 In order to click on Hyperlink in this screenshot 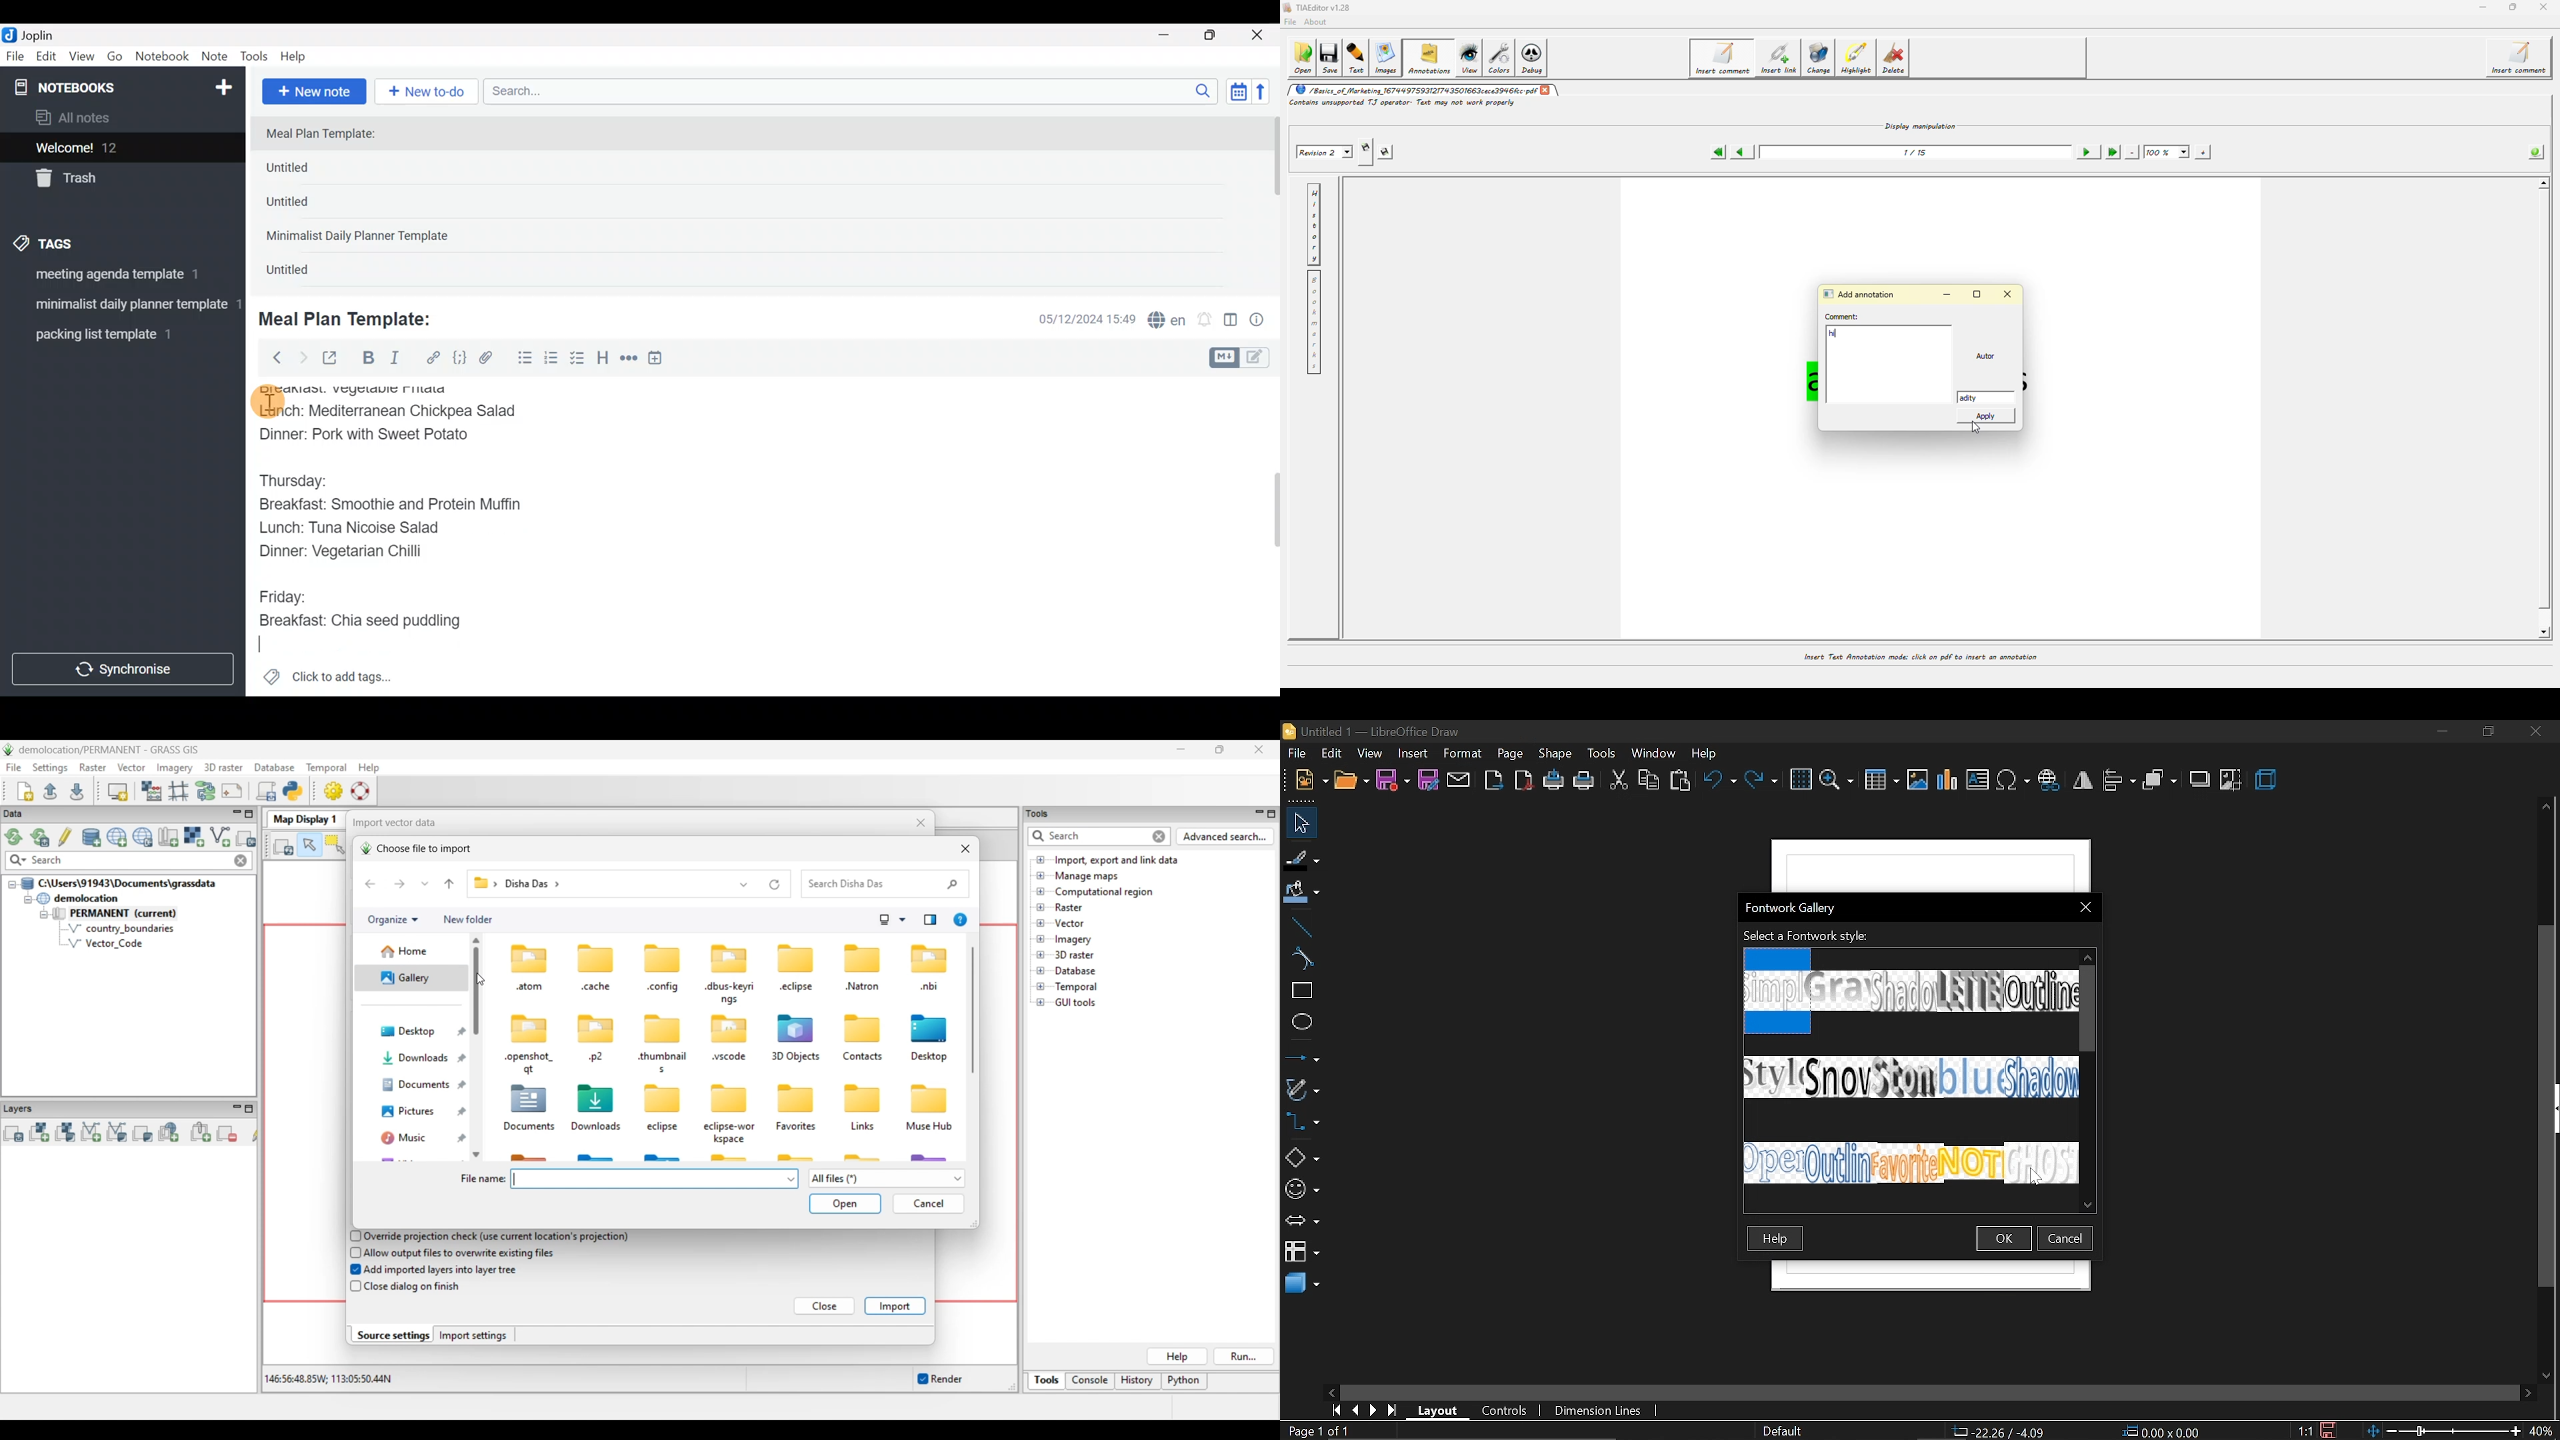, I will do `click(433, 358)`.